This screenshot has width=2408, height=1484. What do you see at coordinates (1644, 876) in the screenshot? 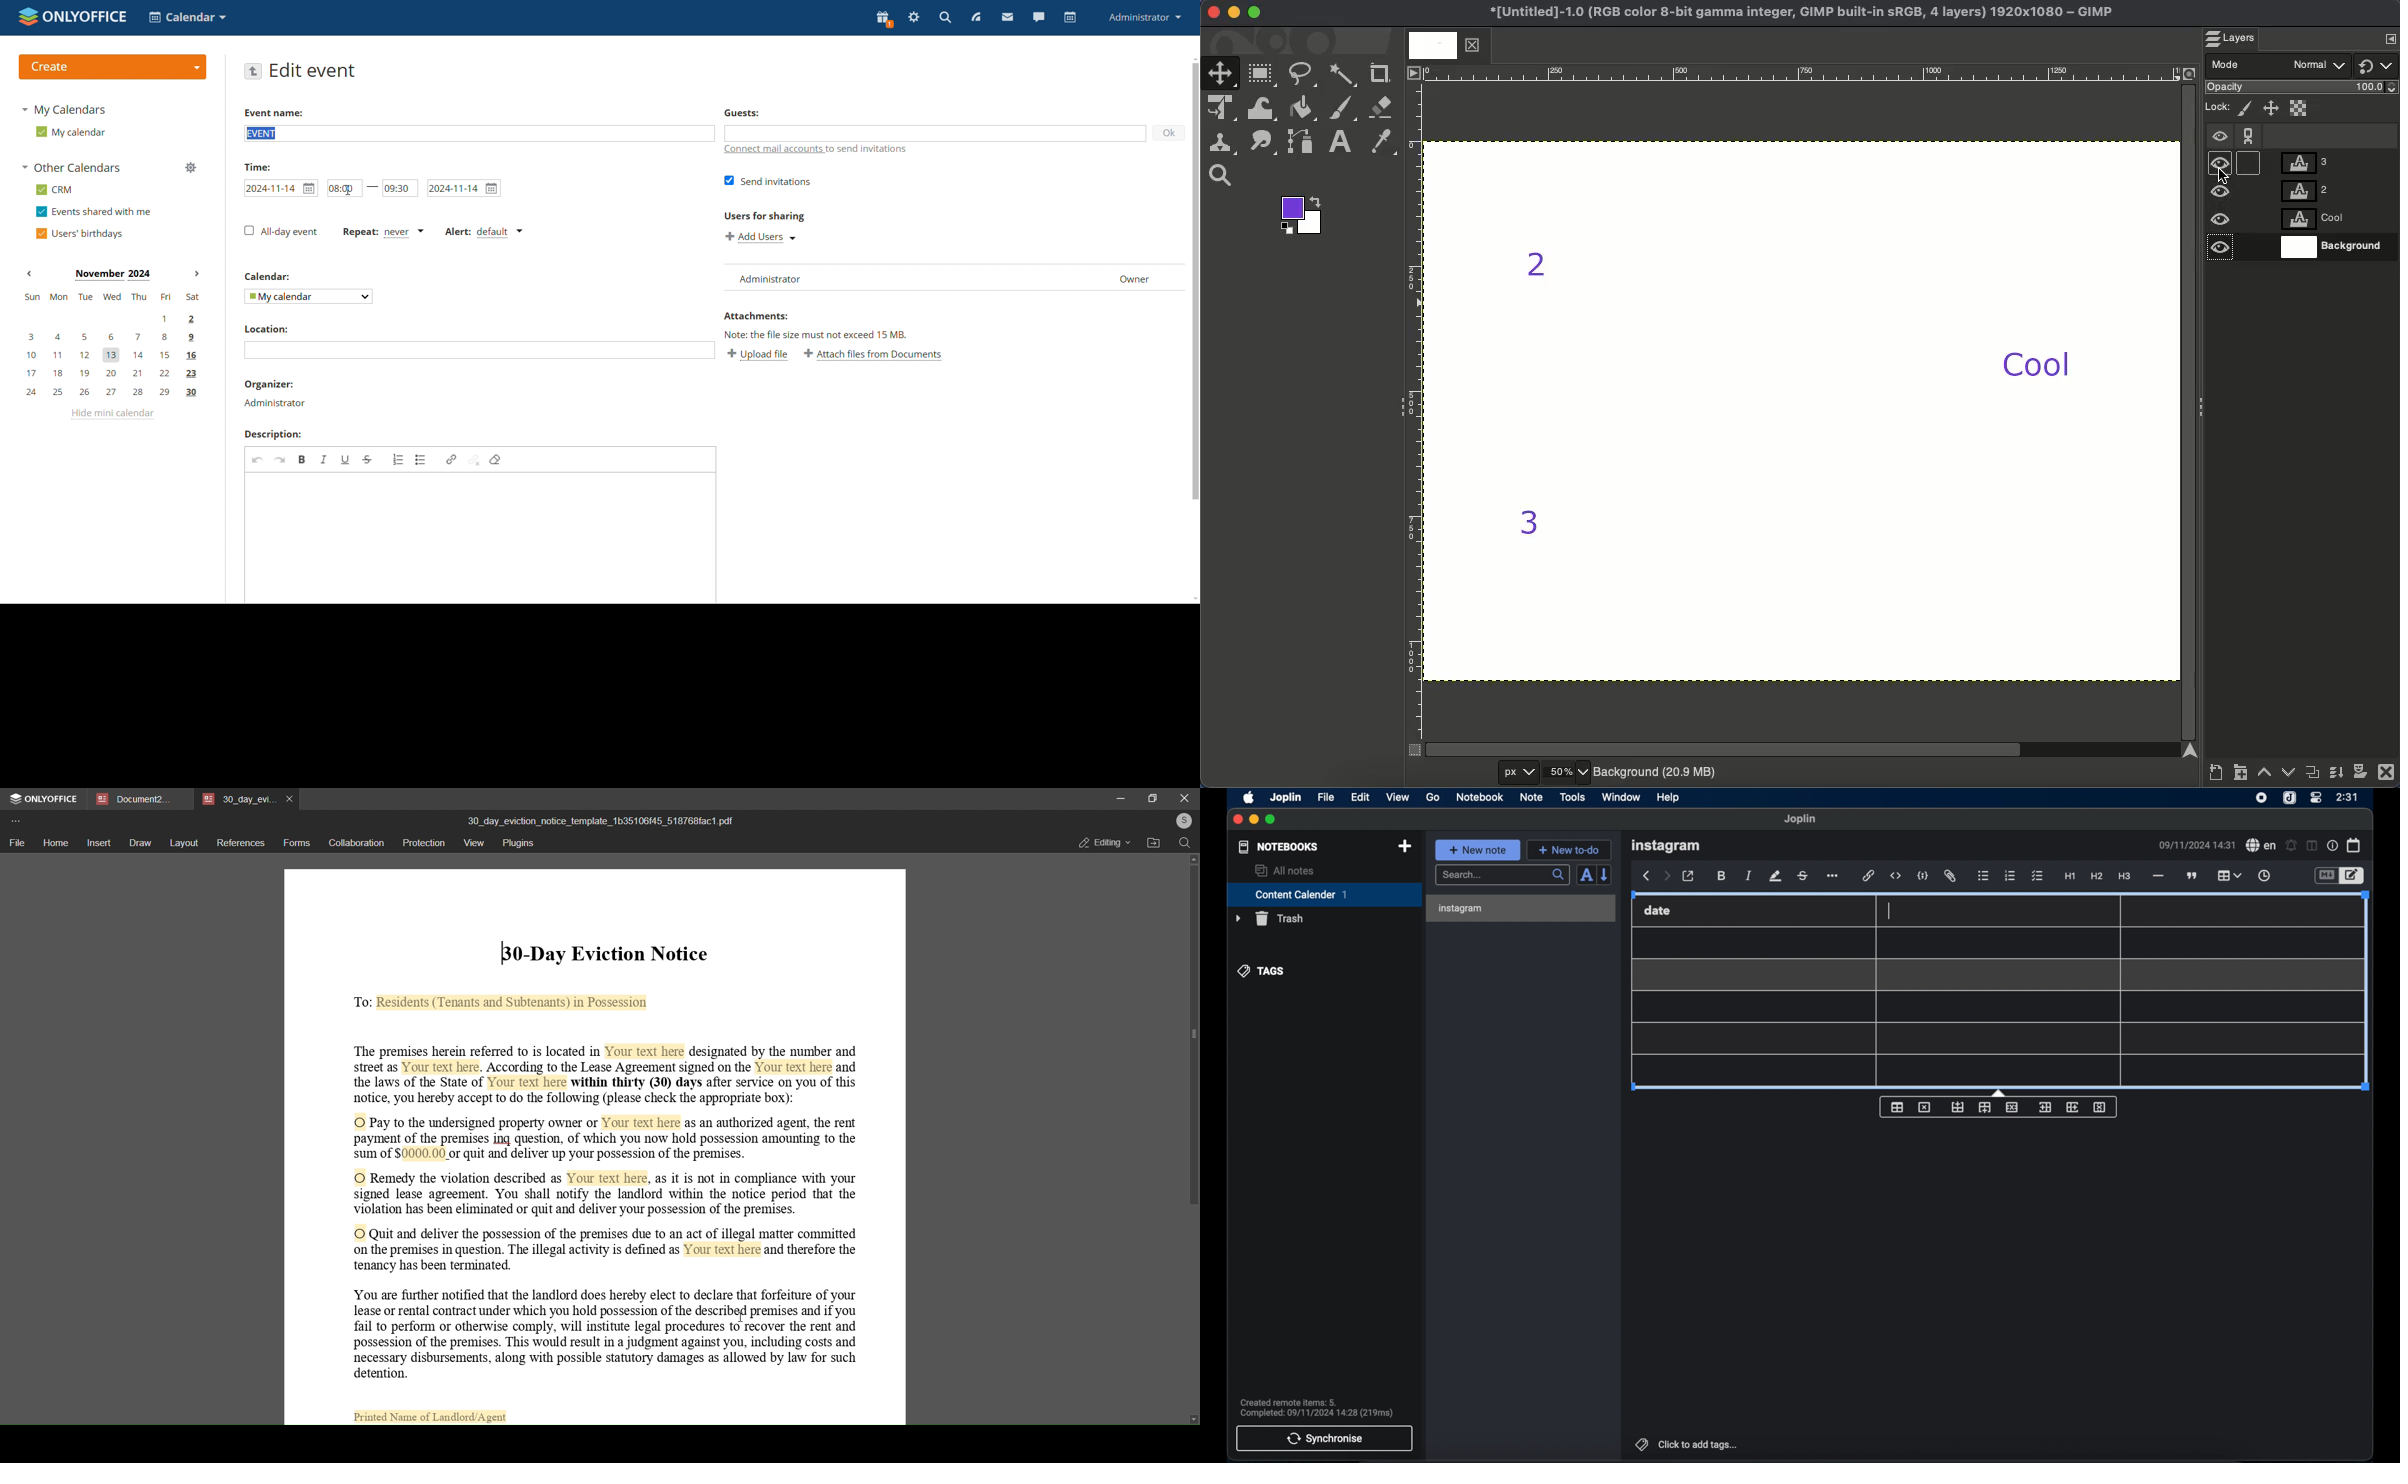
I see `back` at bounding box center [1644, 876].